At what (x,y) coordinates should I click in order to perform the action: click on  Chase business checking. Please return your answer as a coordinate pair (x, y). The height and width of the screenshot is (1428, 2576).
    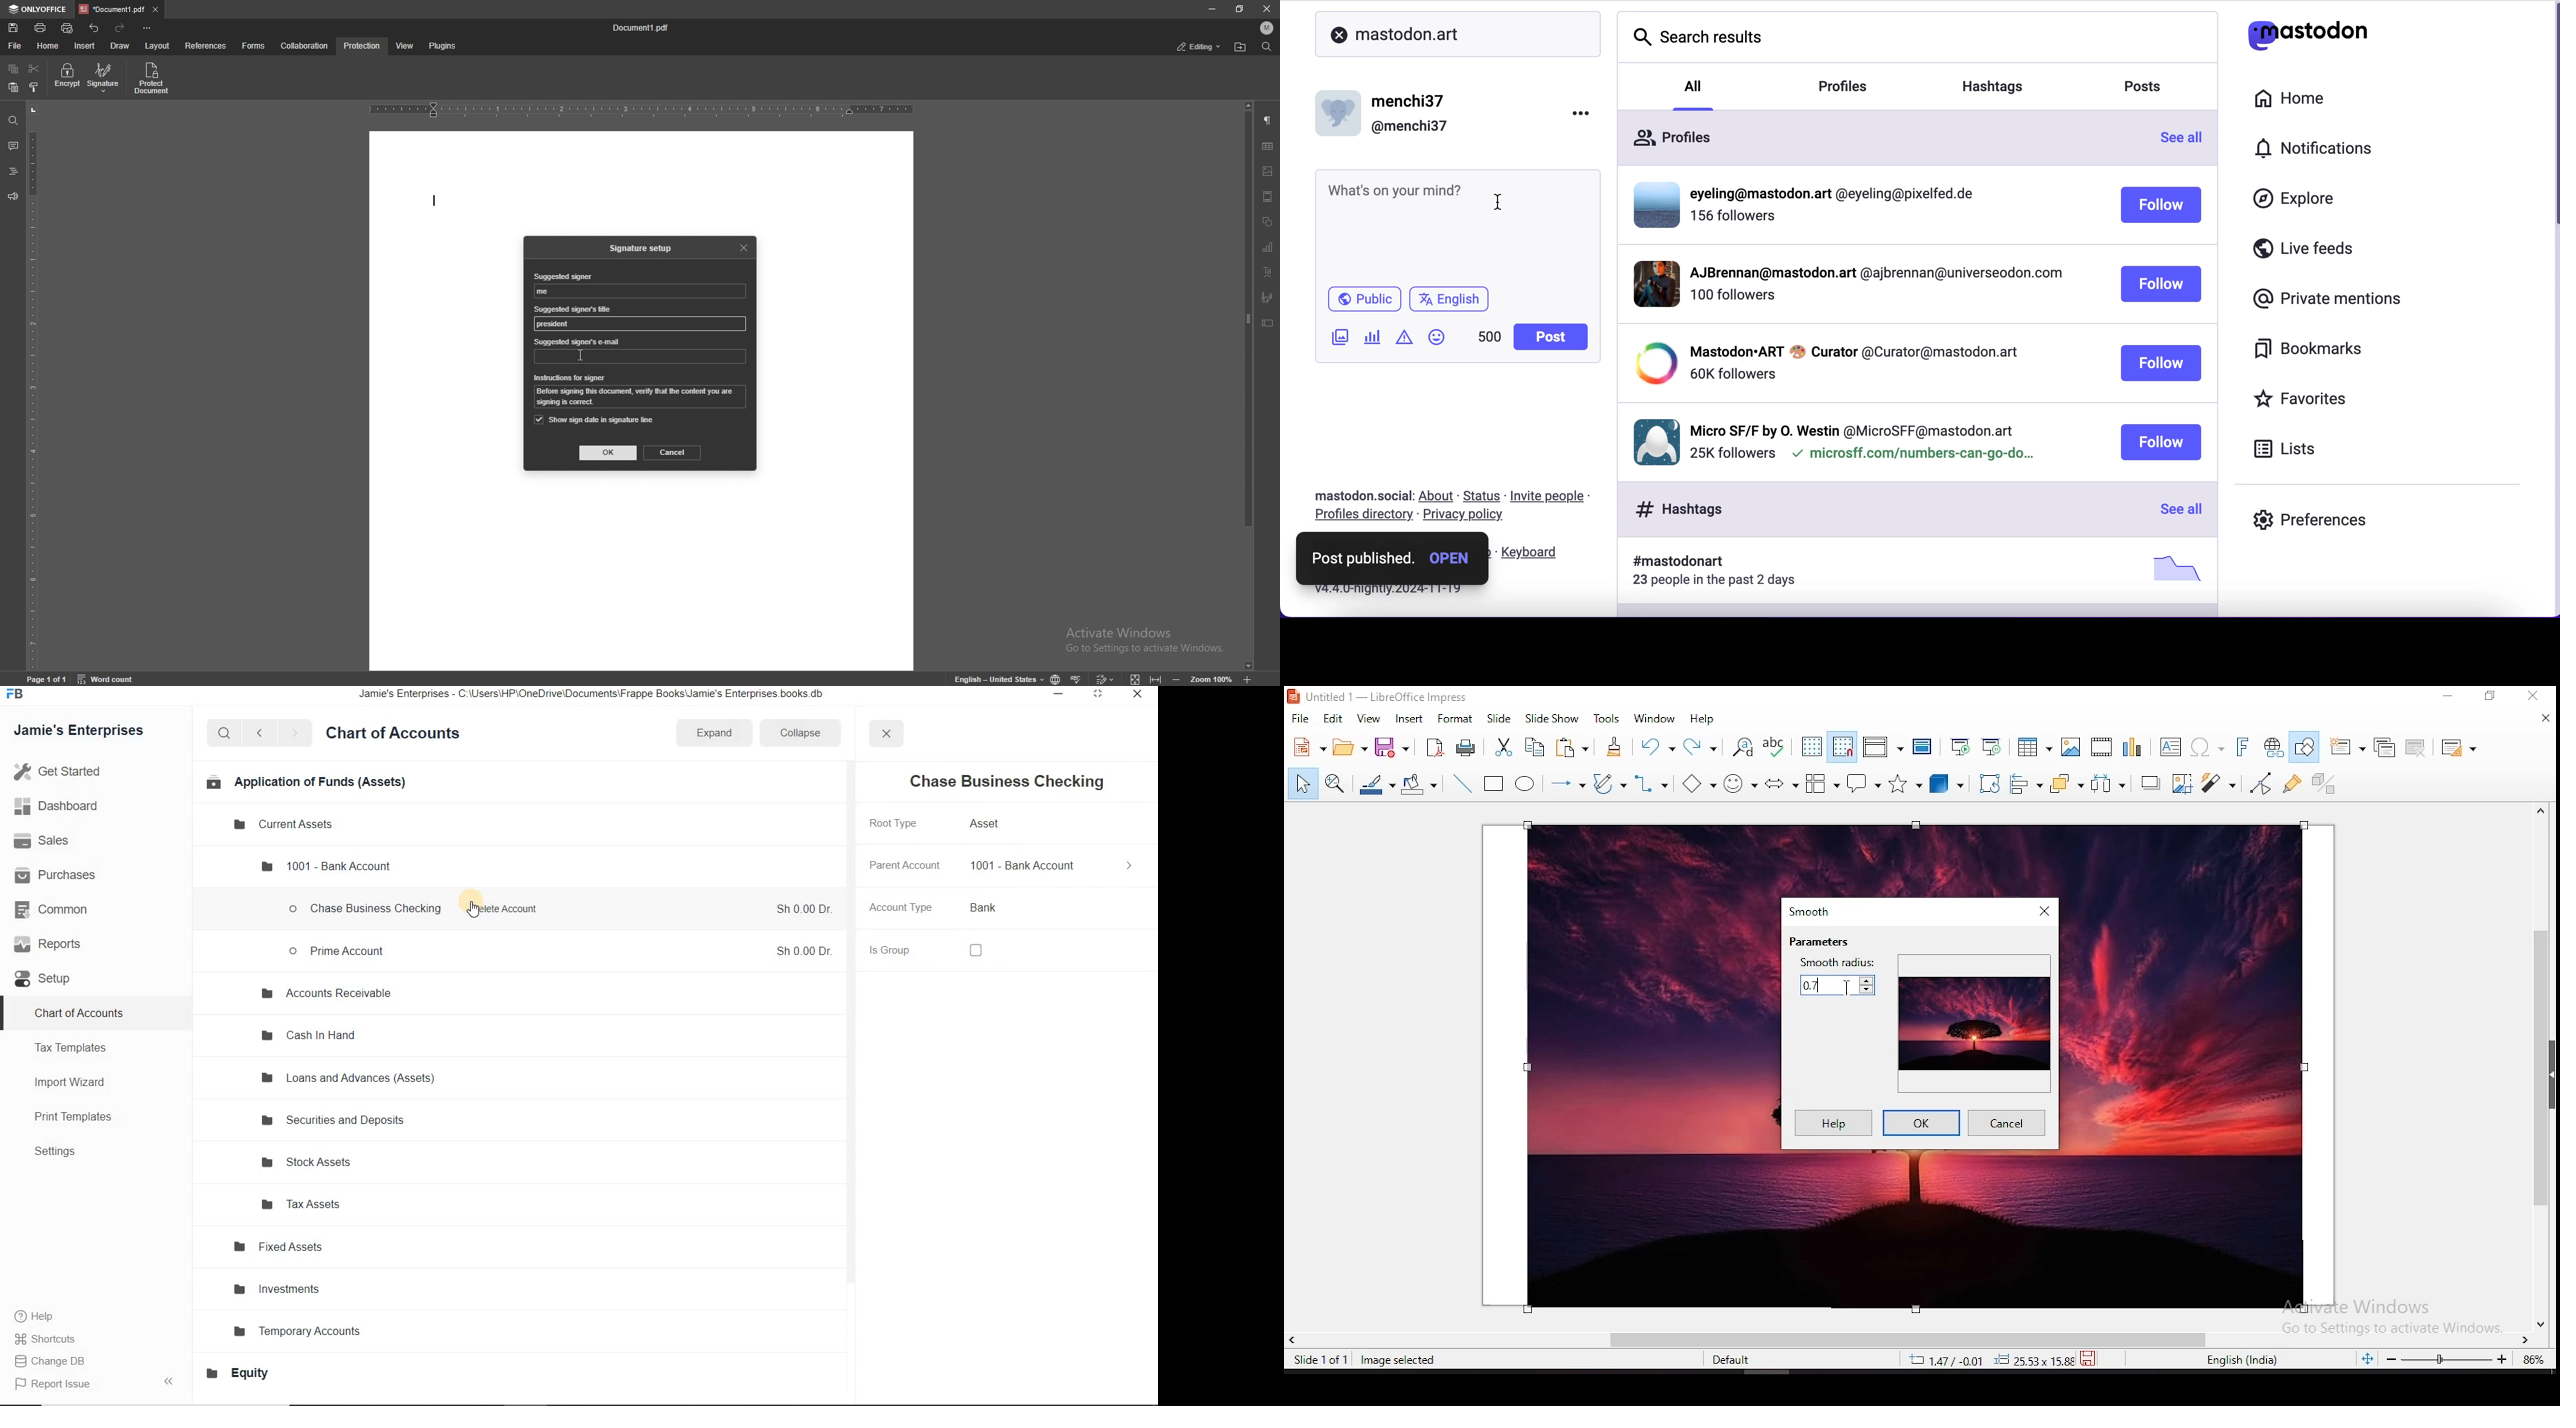
    Looking at the image, I should click on (366, 911).